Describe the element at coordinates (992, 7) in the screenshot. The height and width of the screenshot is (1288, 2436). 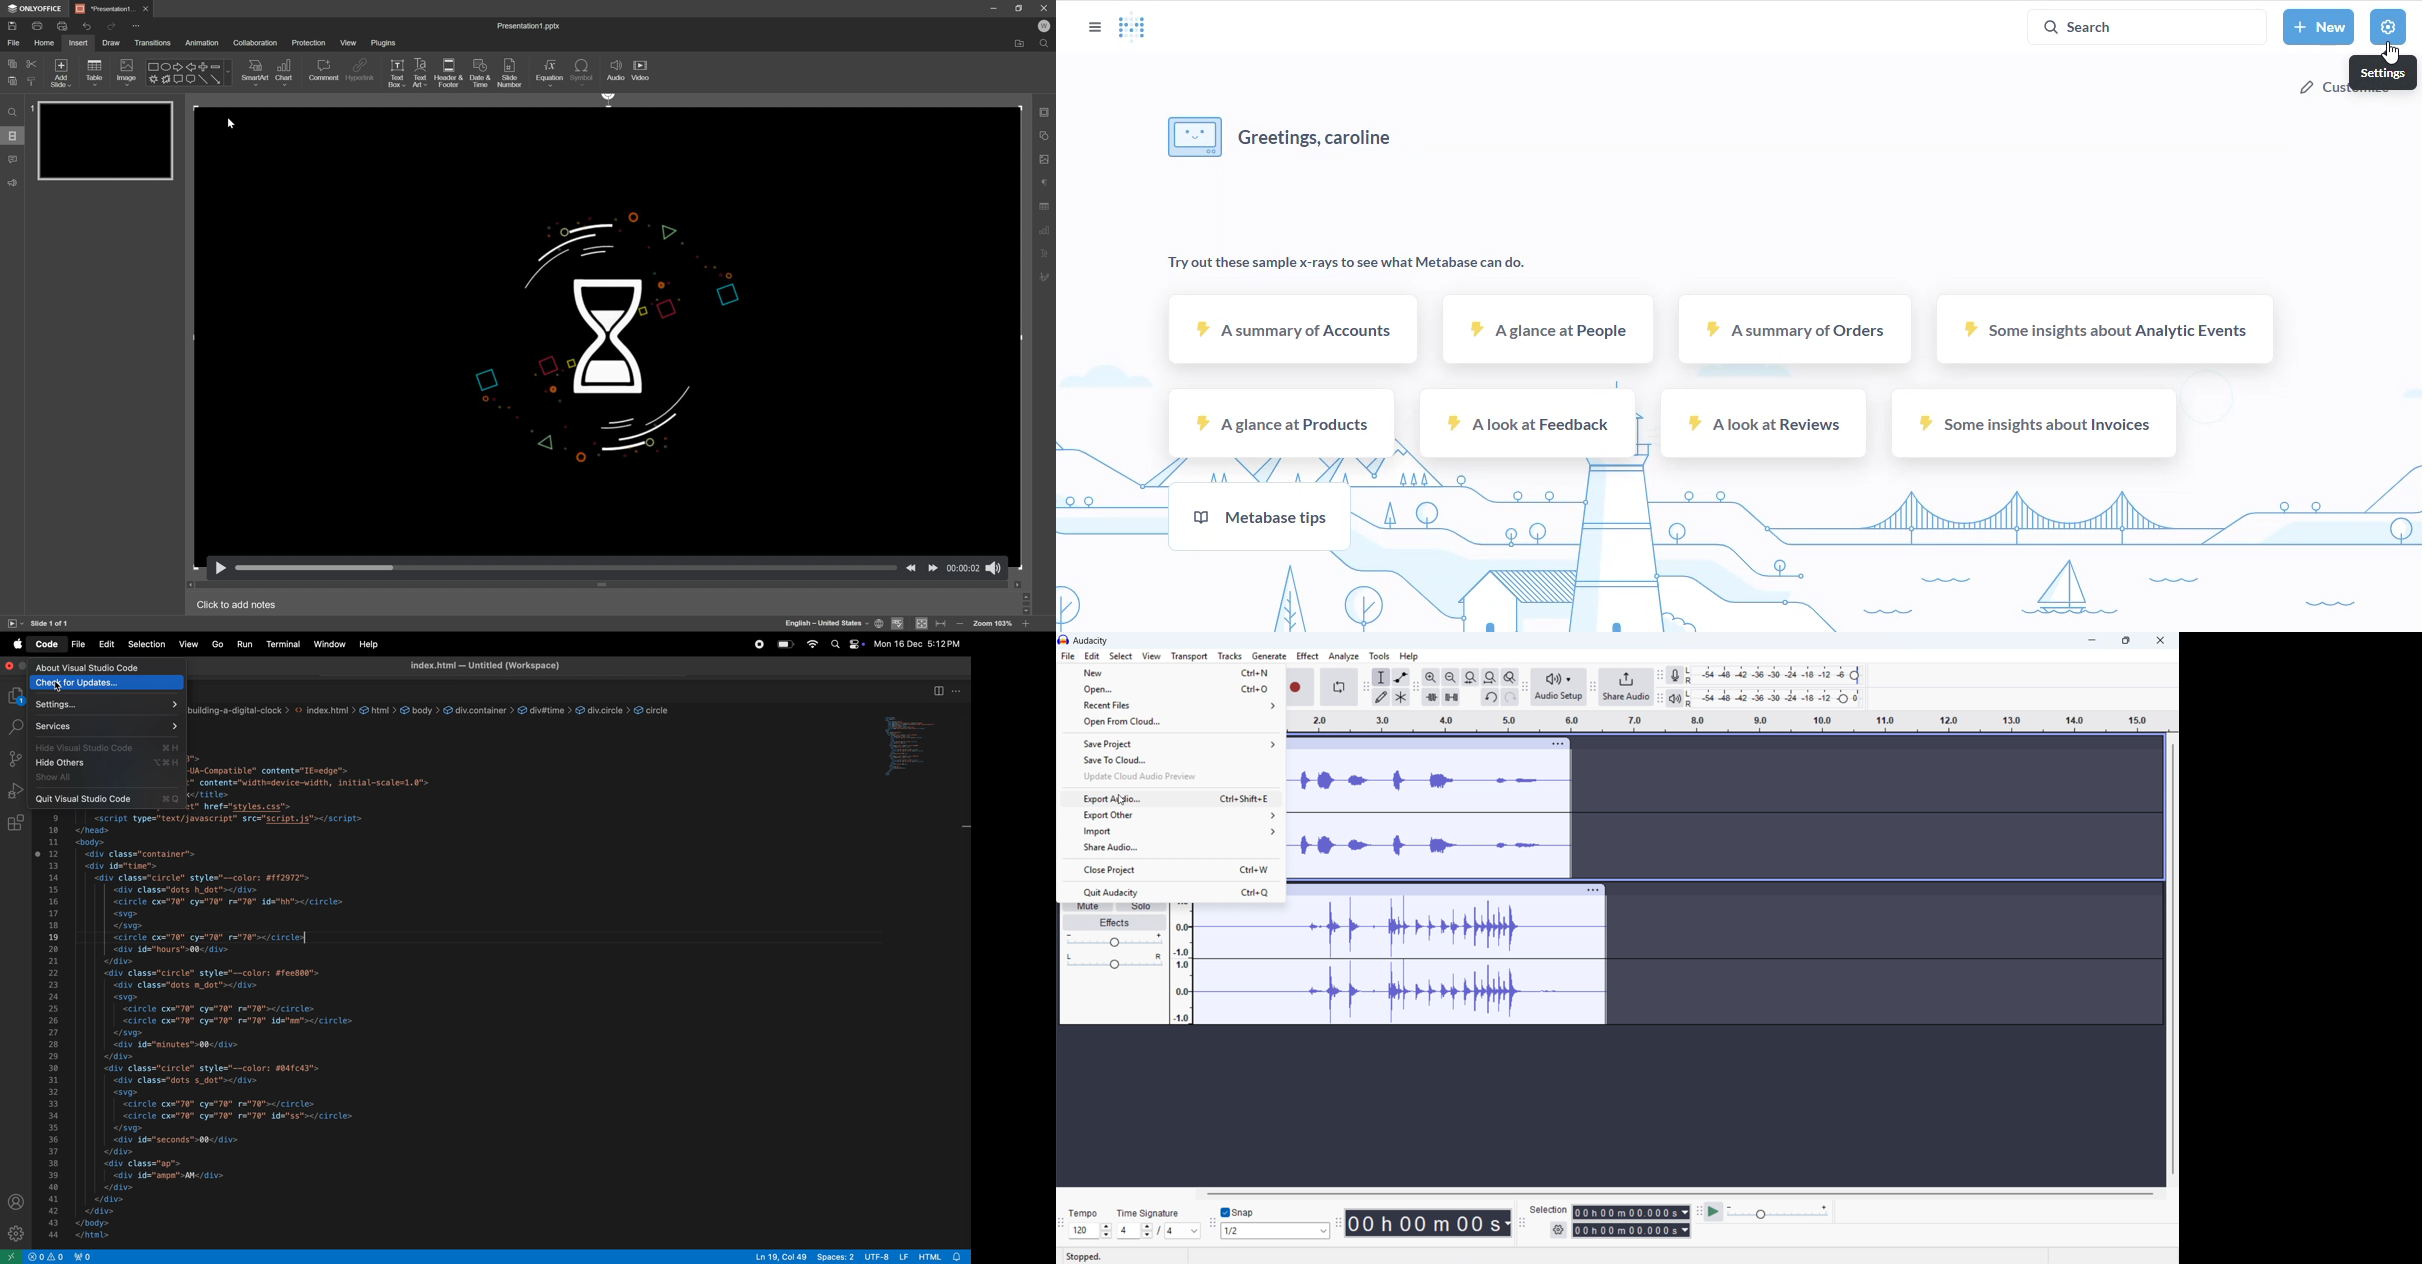
I see `minimize` at that location.